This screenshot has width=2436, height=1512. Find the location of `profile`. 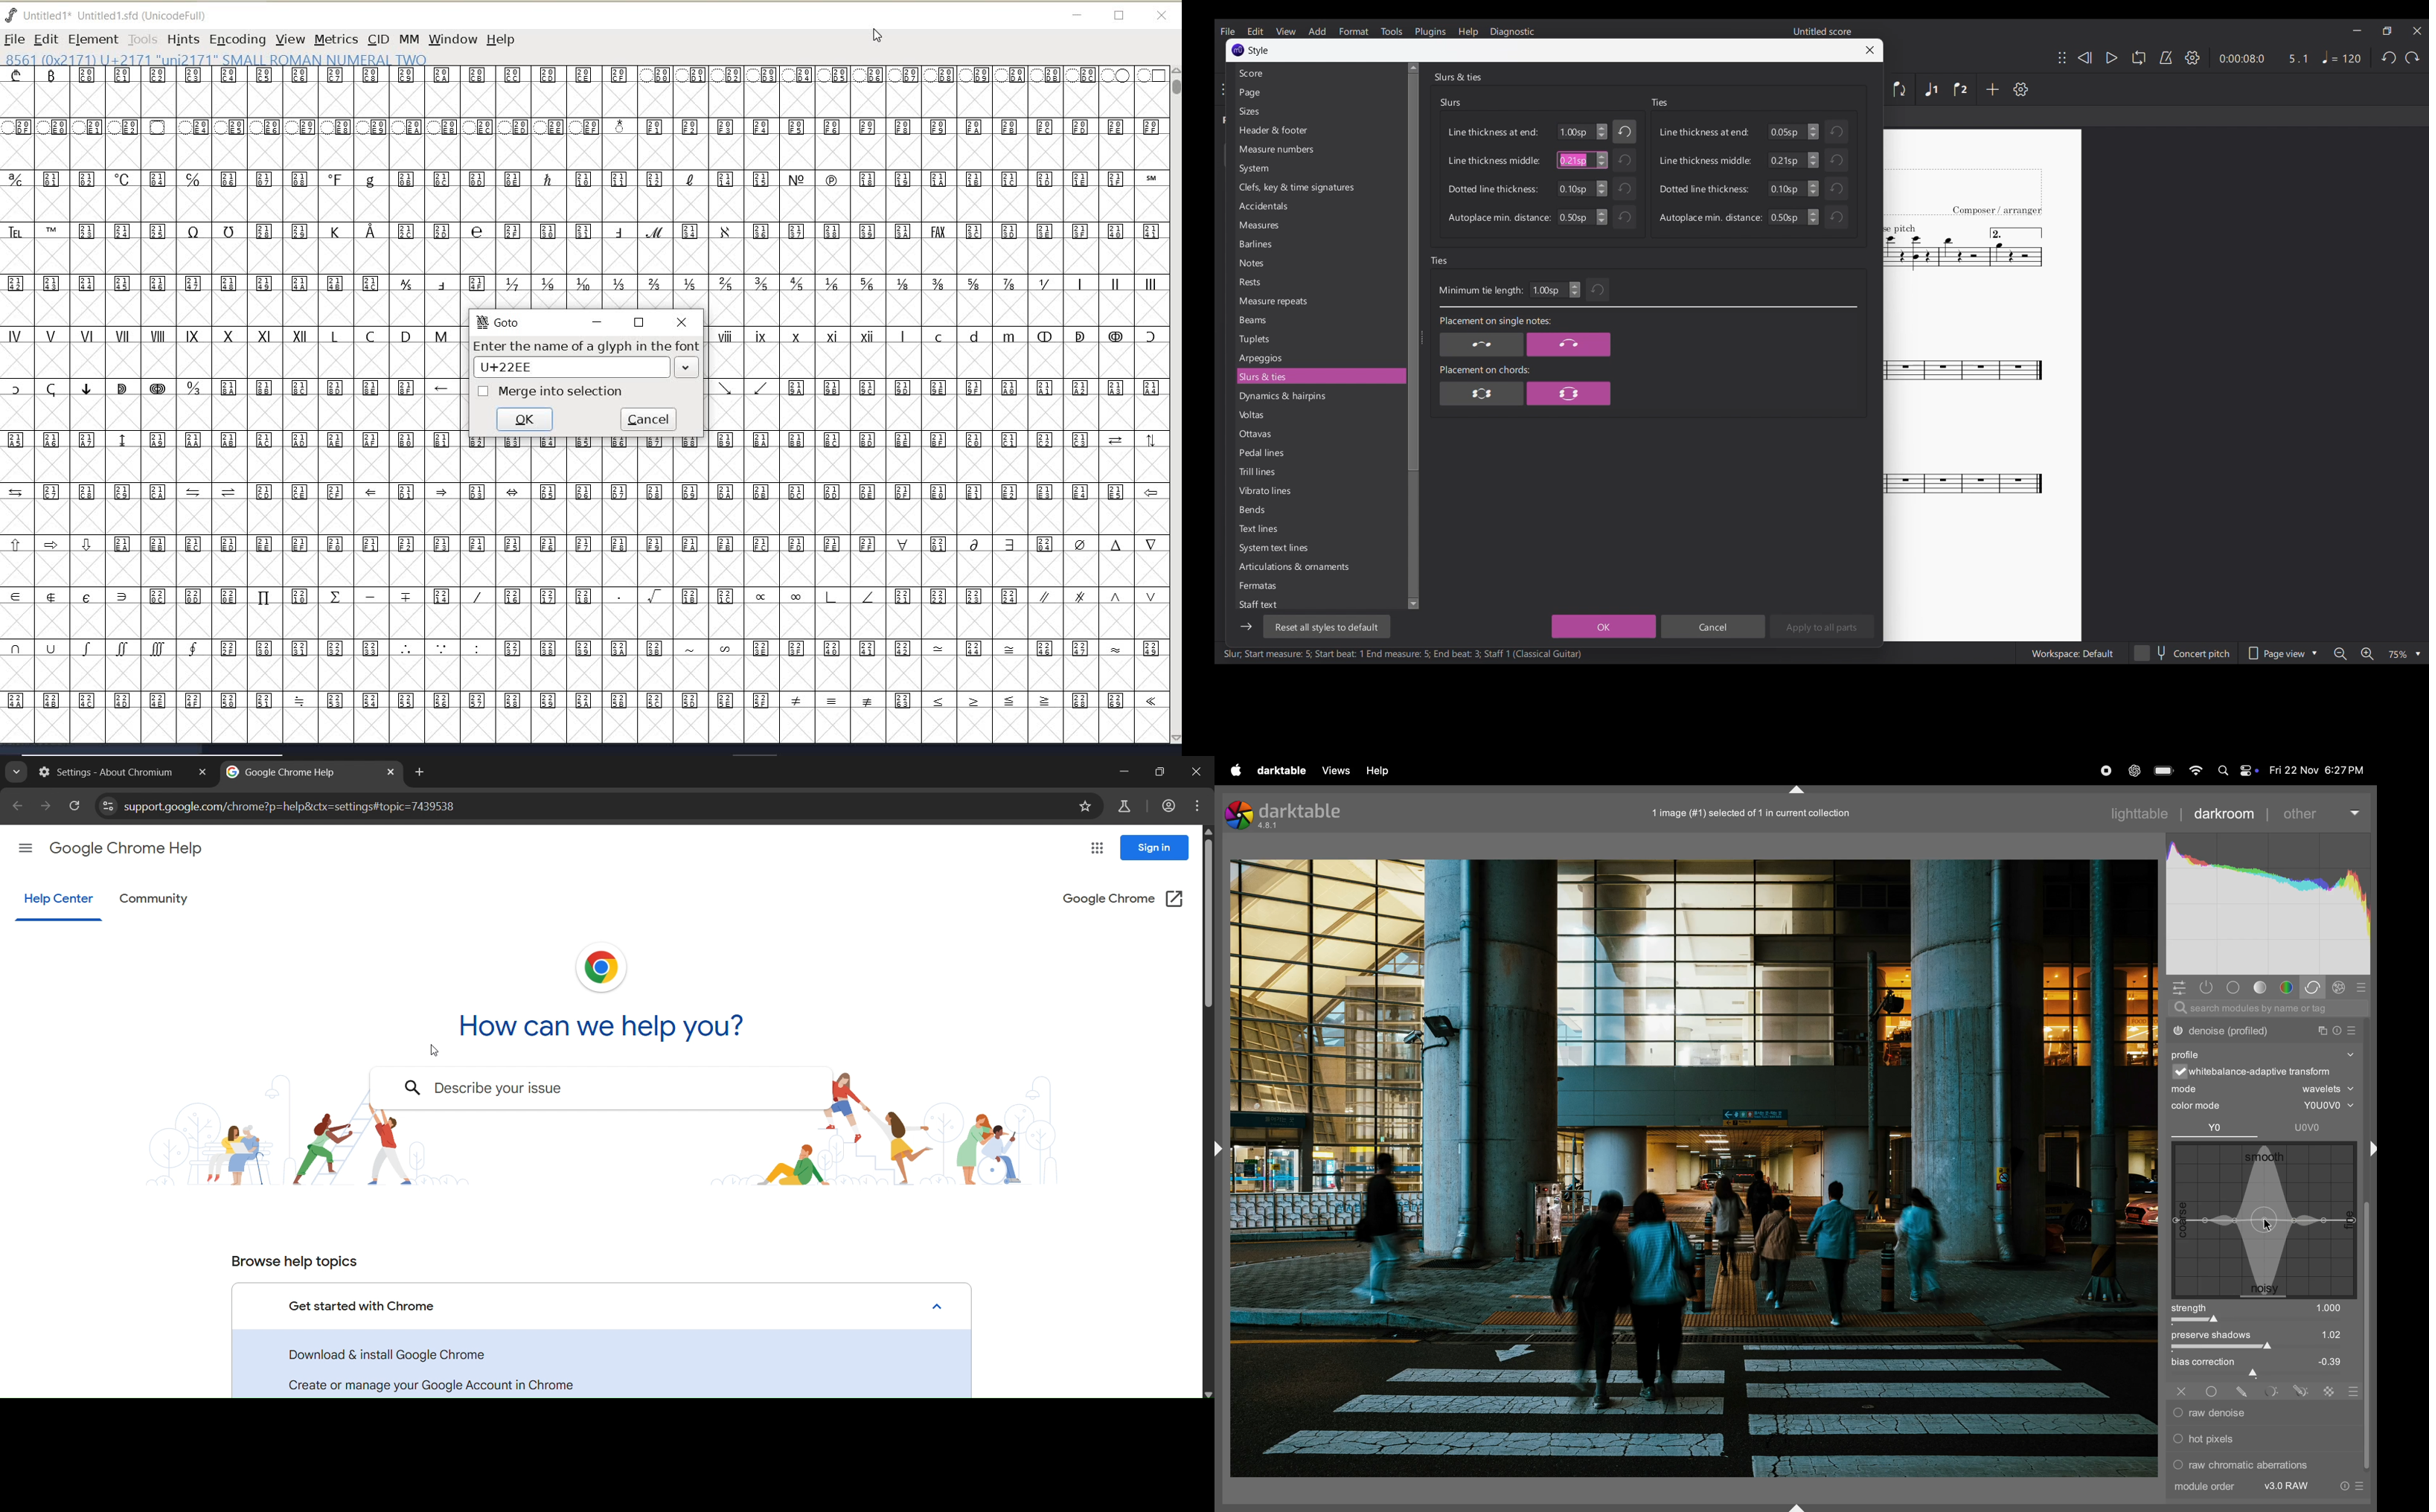

profile is located at coordinates (2186, 1055).